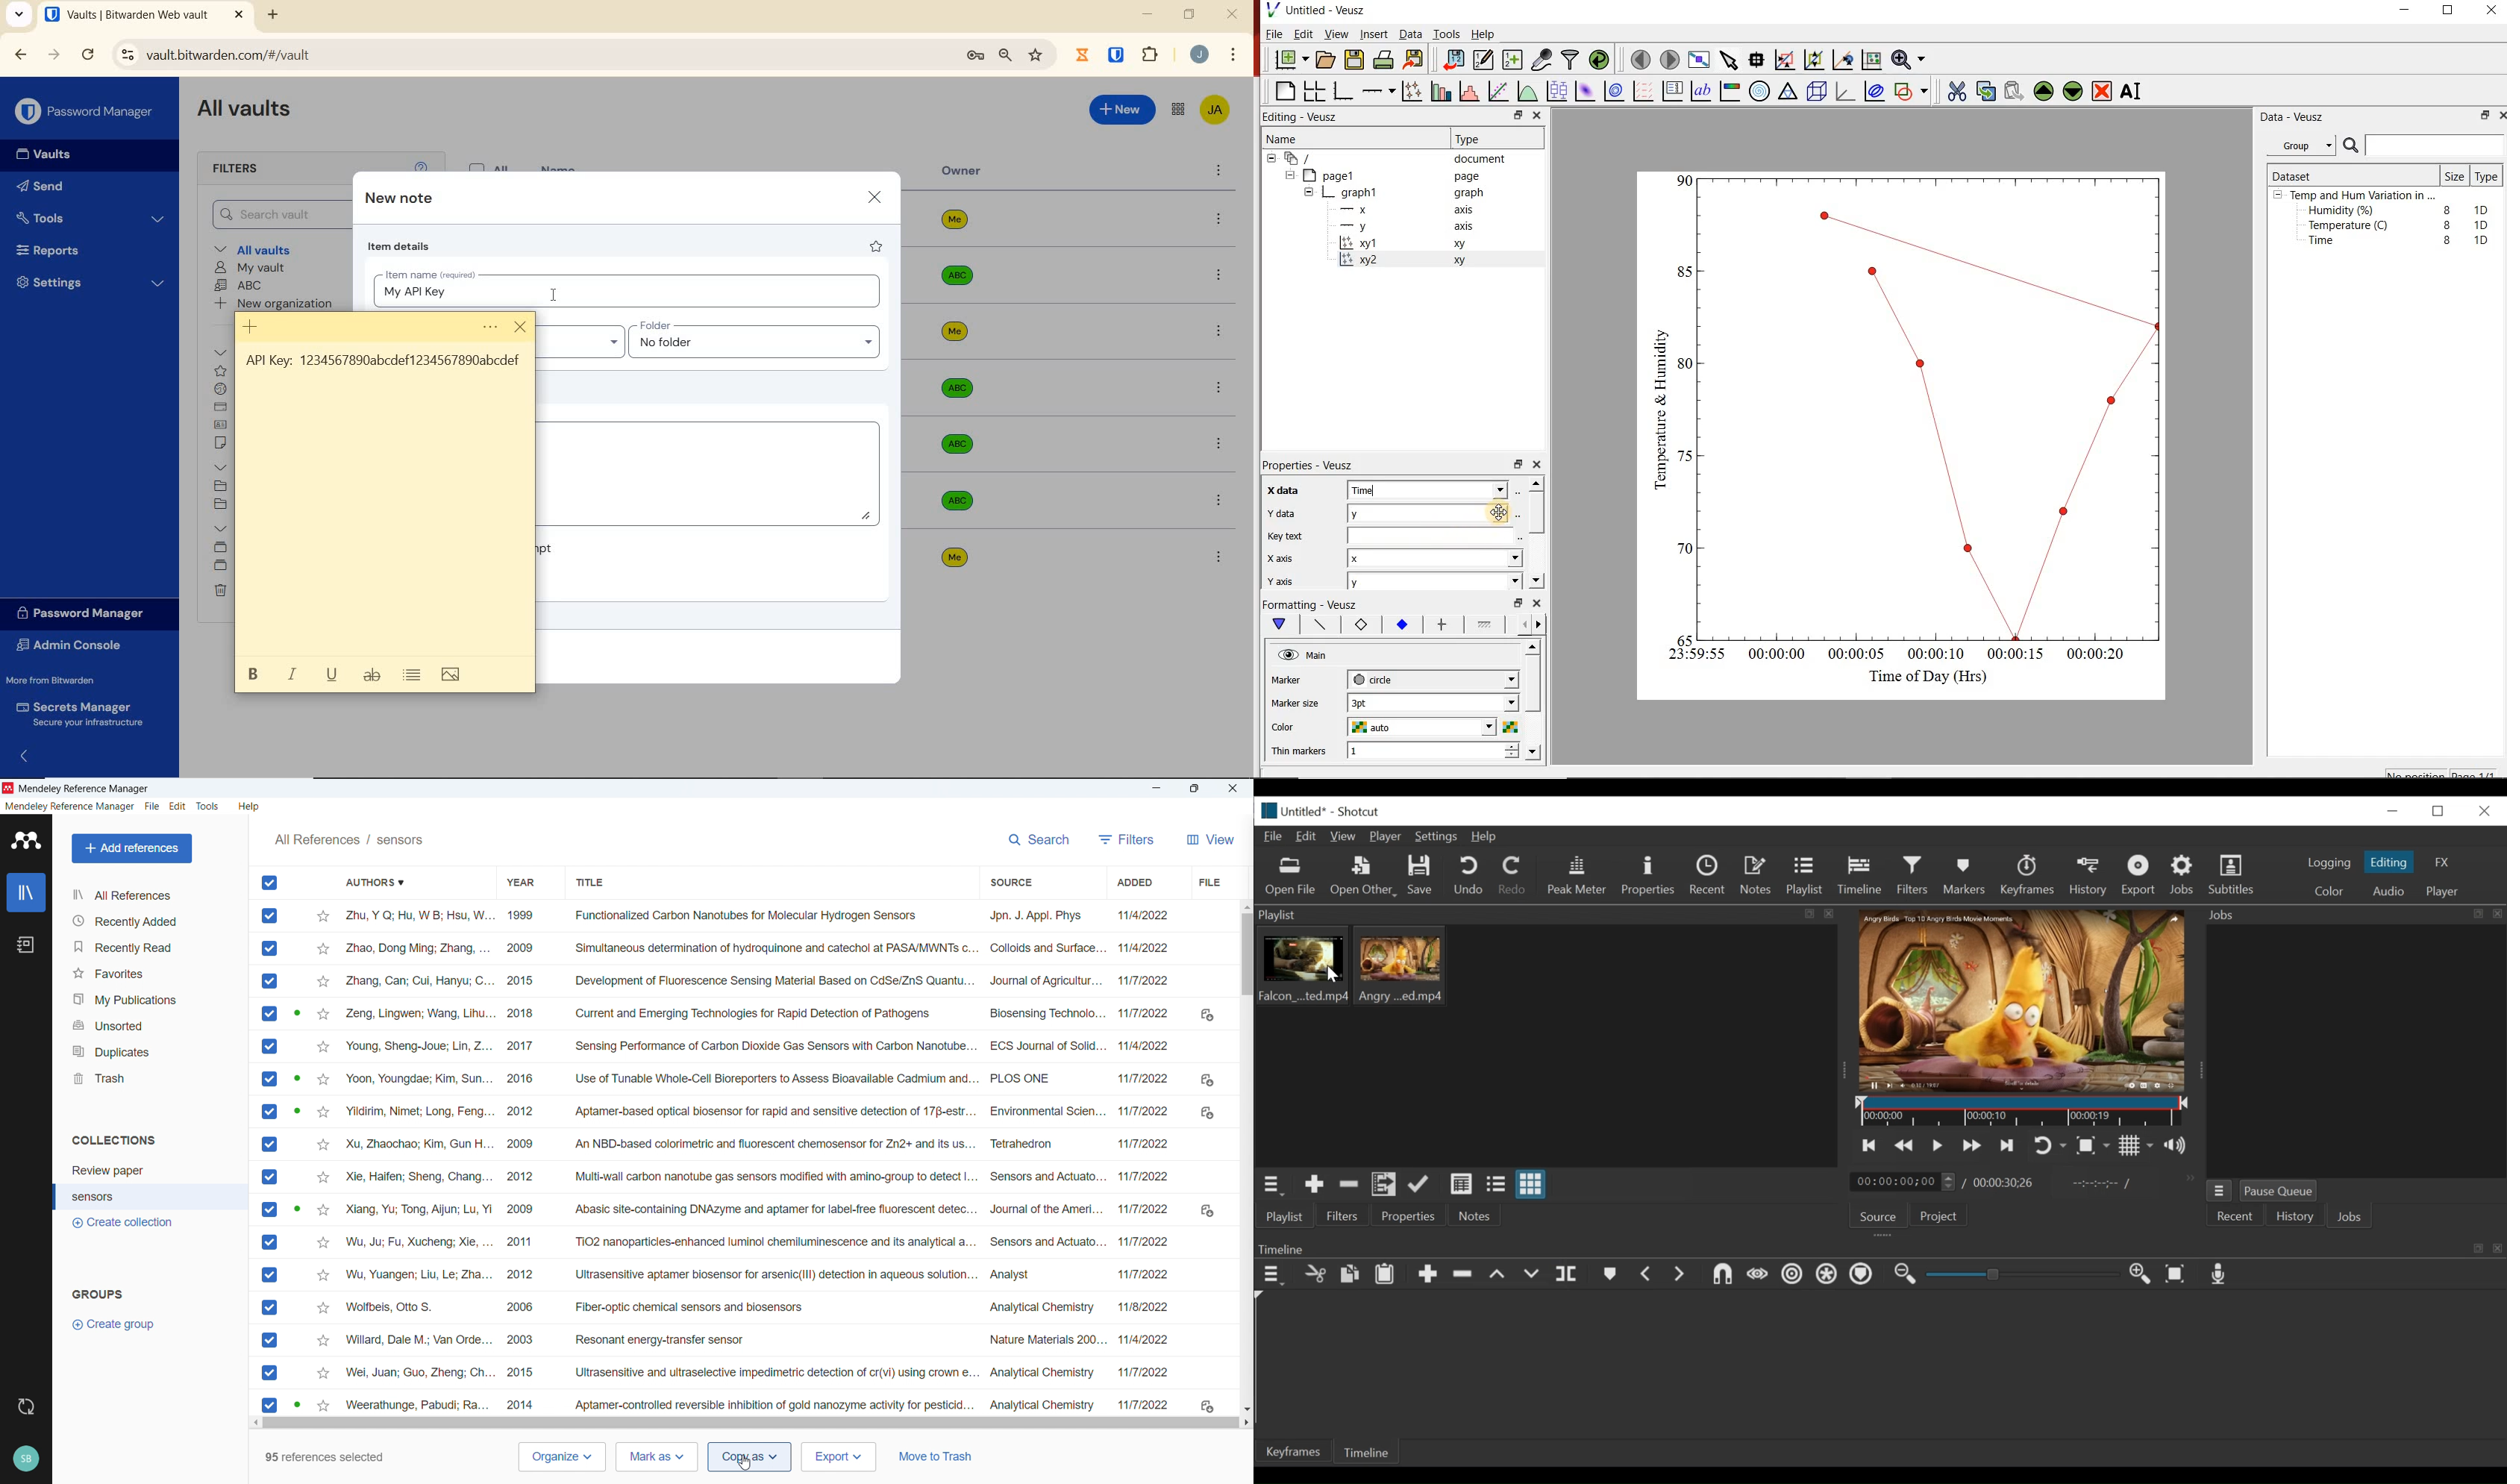 This screenshot has height=1484, width=2520. I want to click on next marker, so click(1682, 1275).